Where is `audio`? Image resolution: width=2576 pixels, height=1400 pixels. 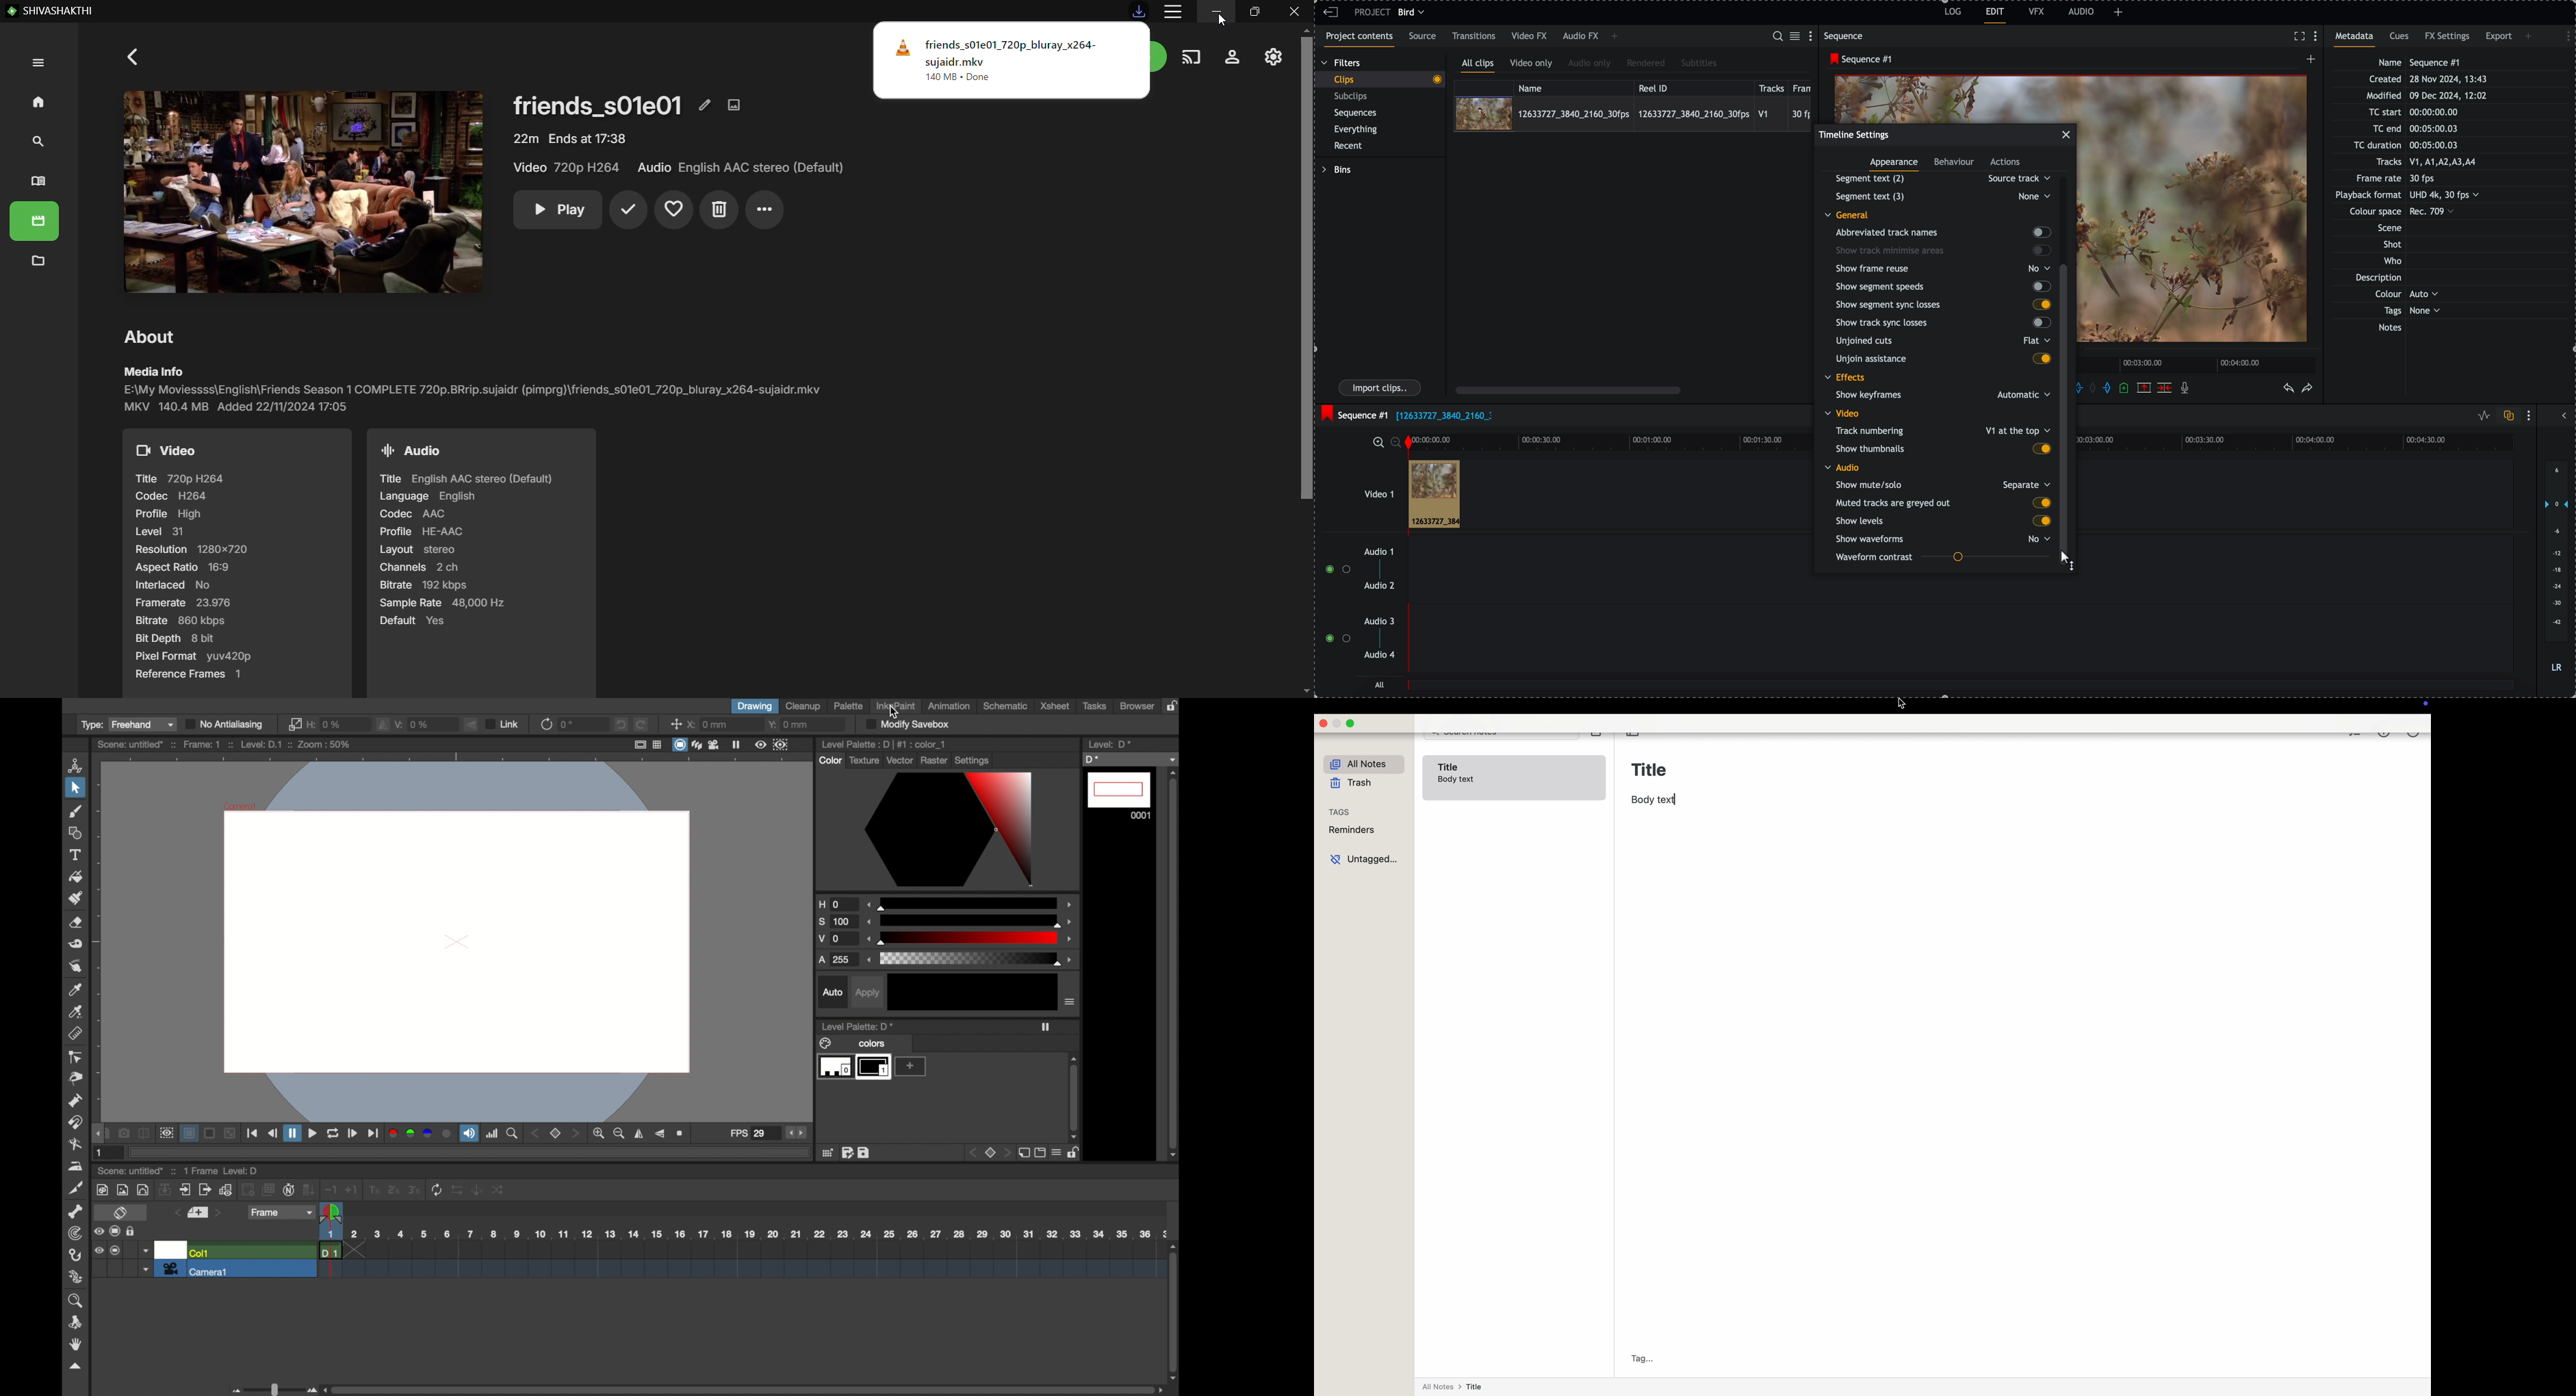 audio is located at coordinates (1842, 467).